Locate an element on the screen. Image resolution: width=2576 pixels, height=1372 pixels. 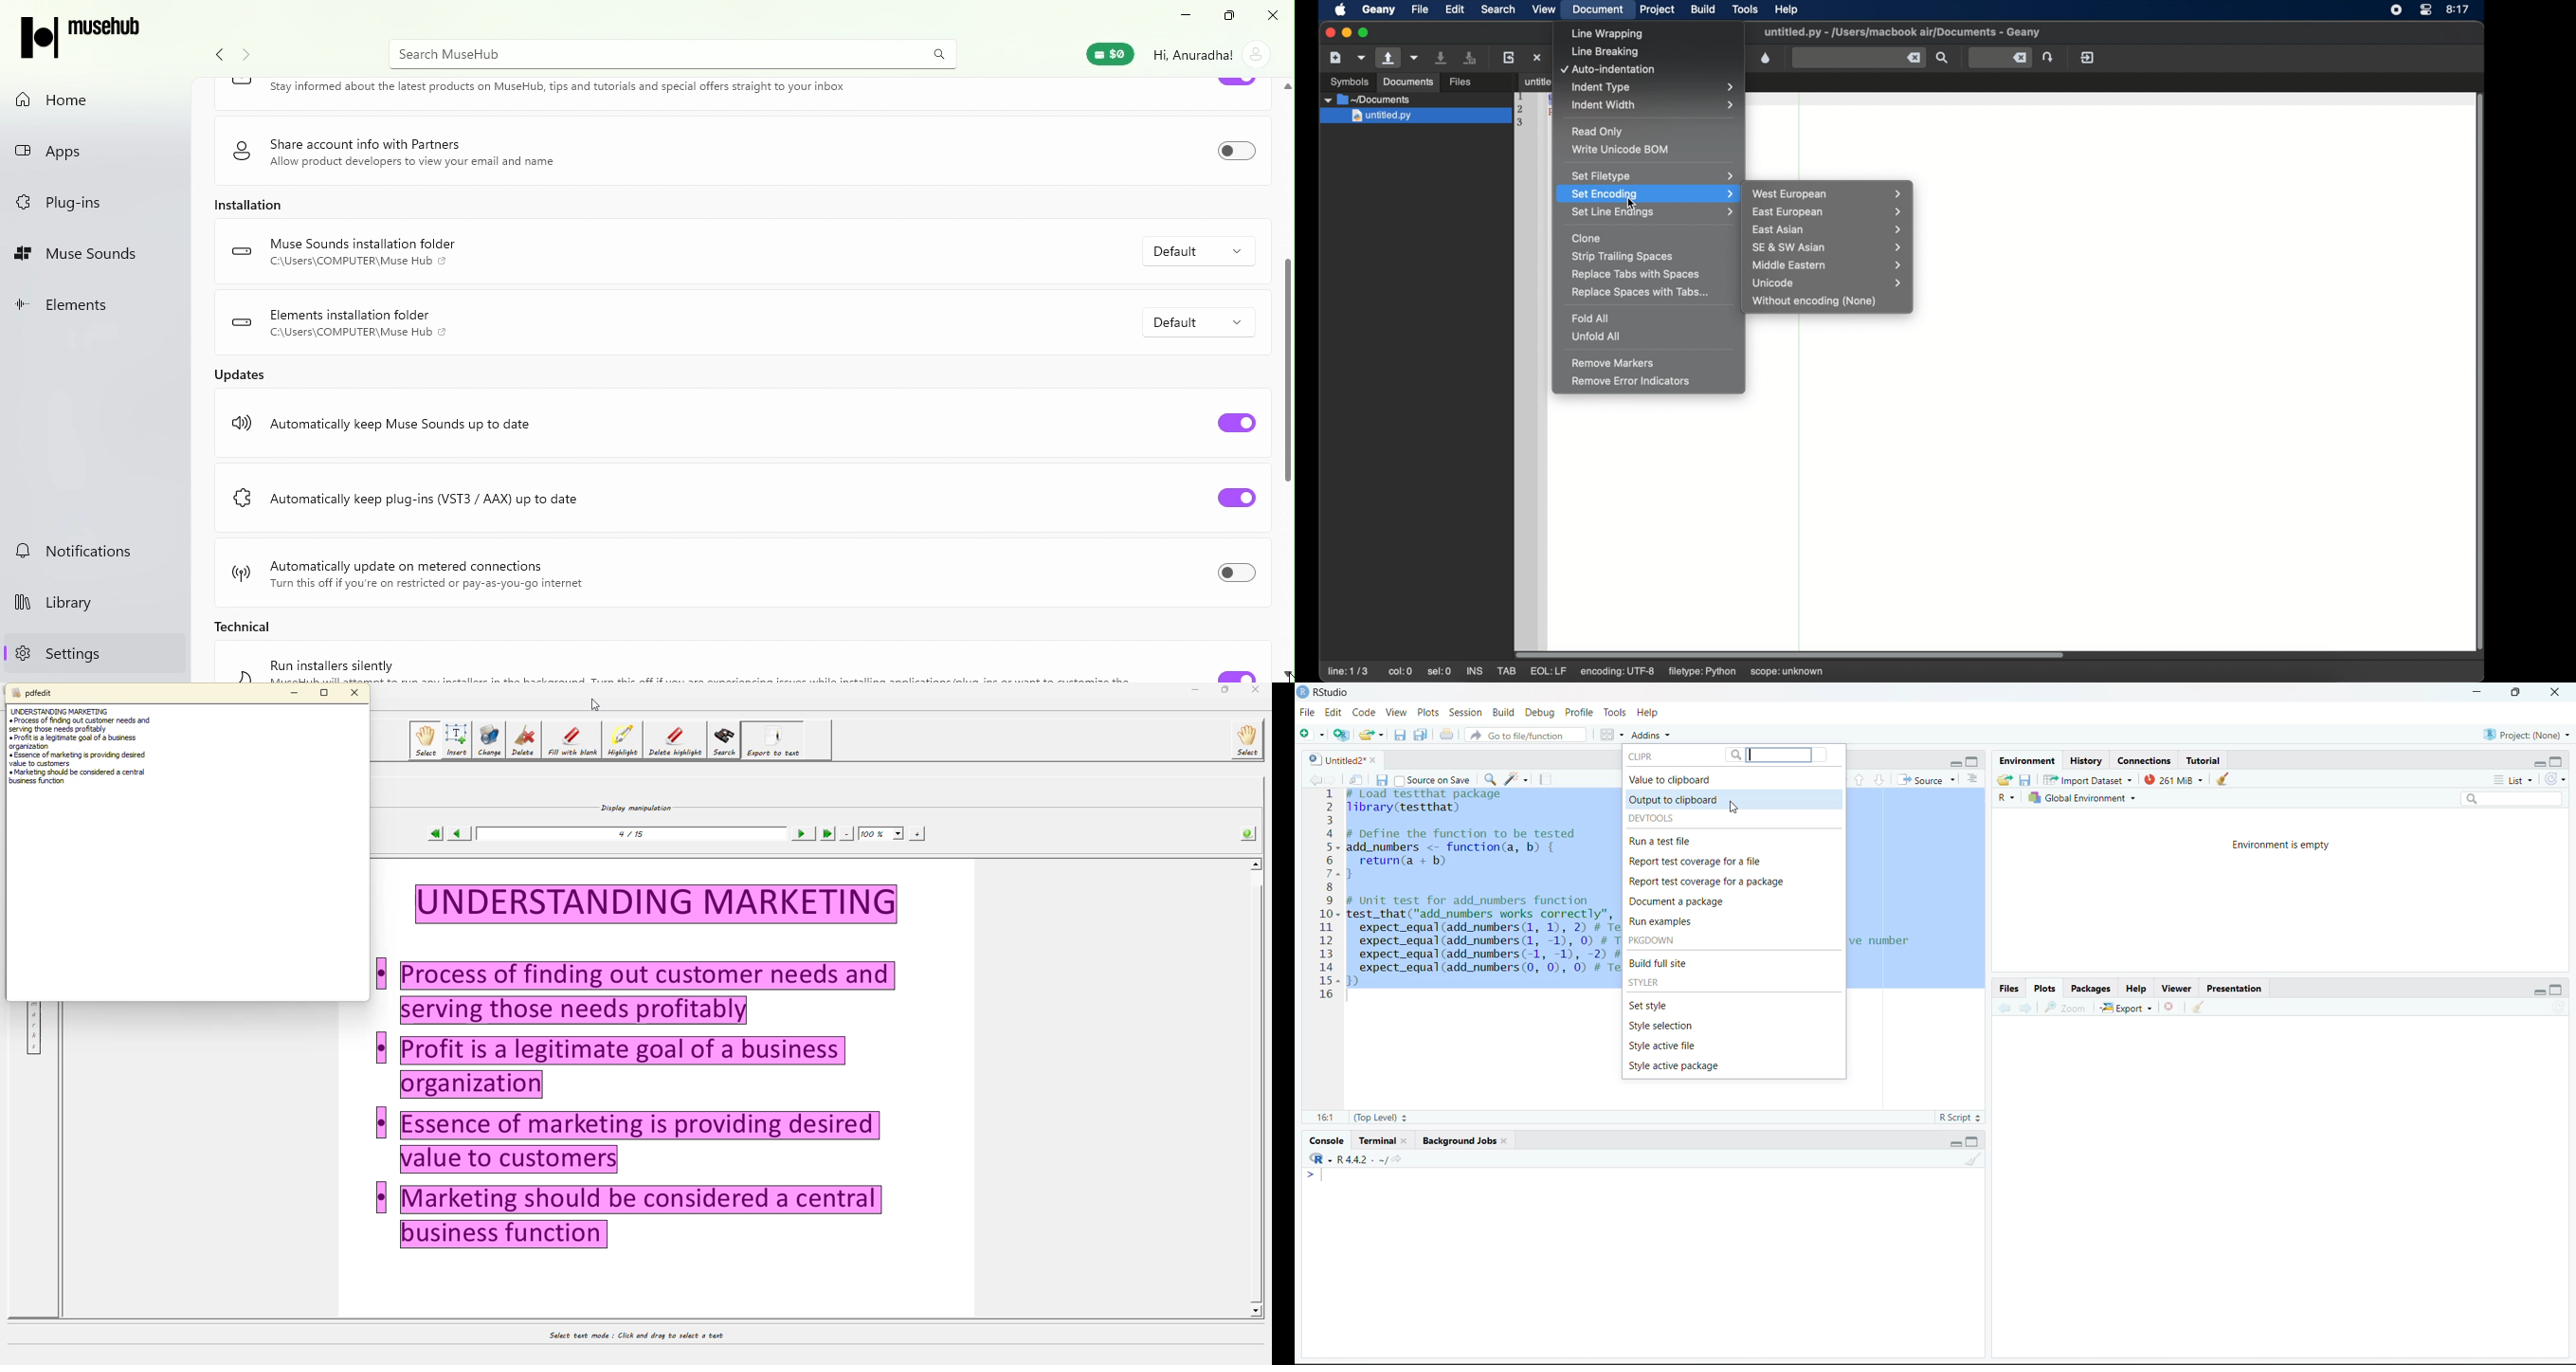
Code is located at coordinates (1363, 713).